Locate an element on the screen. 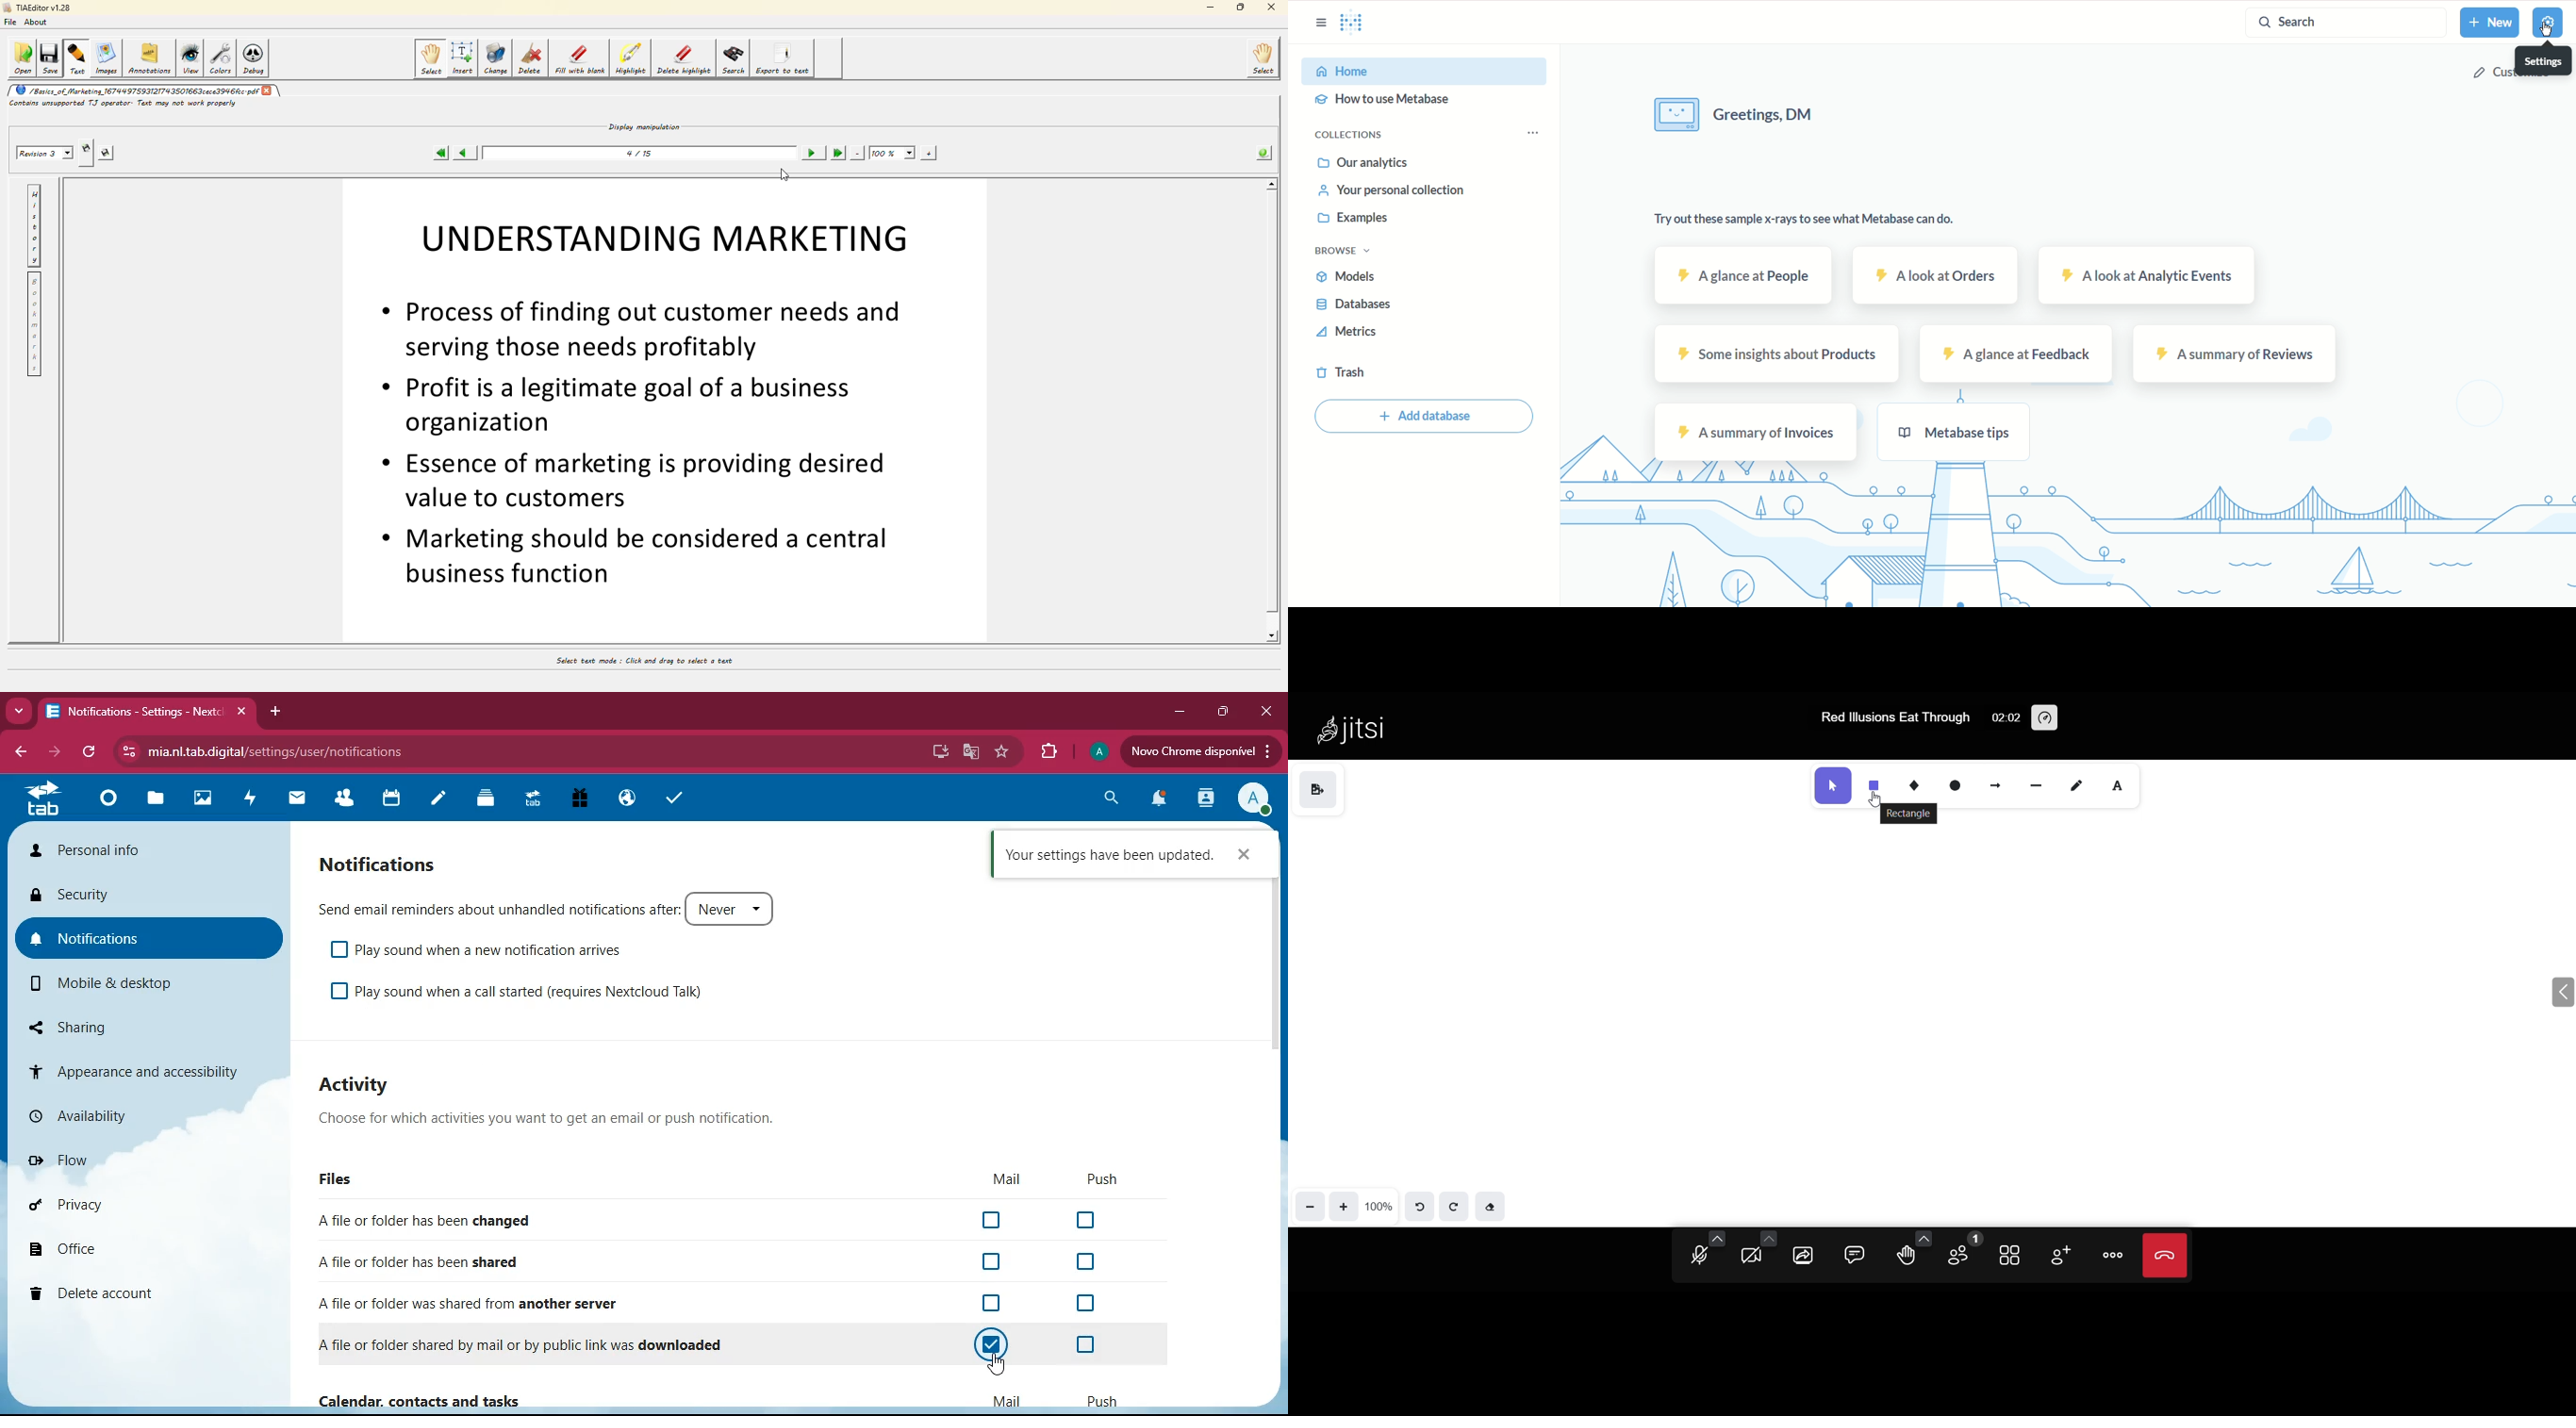 The image size is (2576, 1428). undo is located at coordinates (1424, 1205).